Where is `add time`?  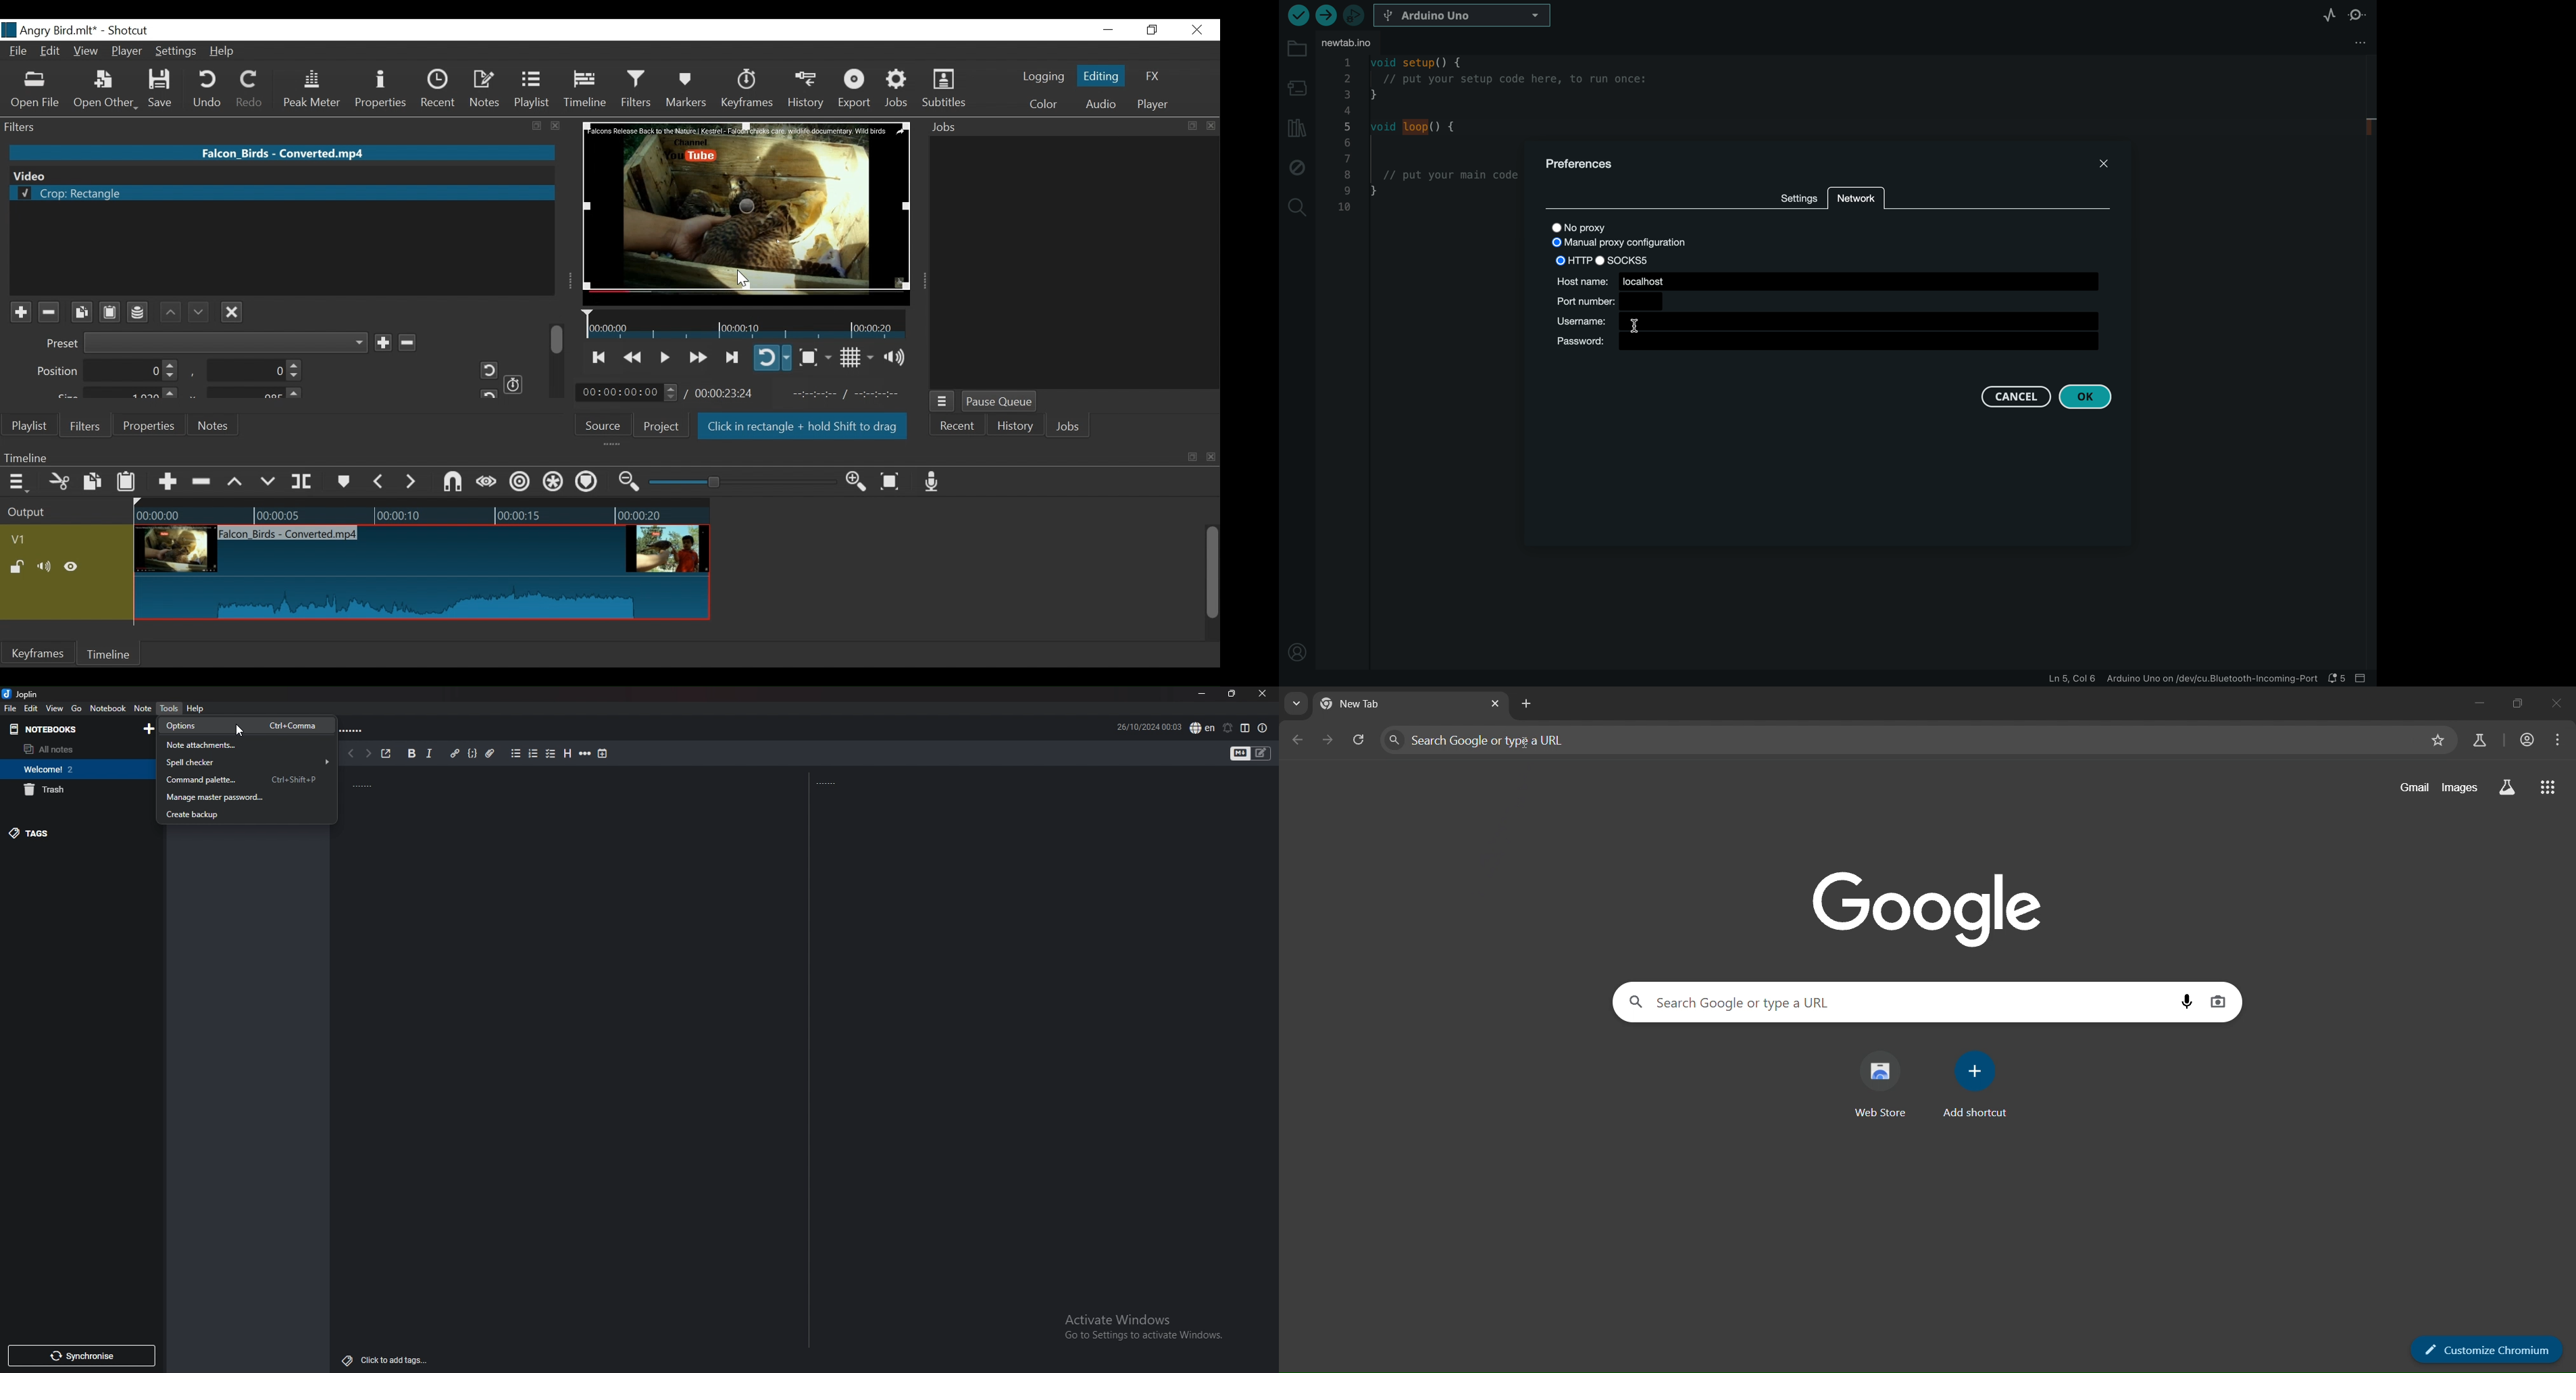
add time is located at coordinates (604, 754).